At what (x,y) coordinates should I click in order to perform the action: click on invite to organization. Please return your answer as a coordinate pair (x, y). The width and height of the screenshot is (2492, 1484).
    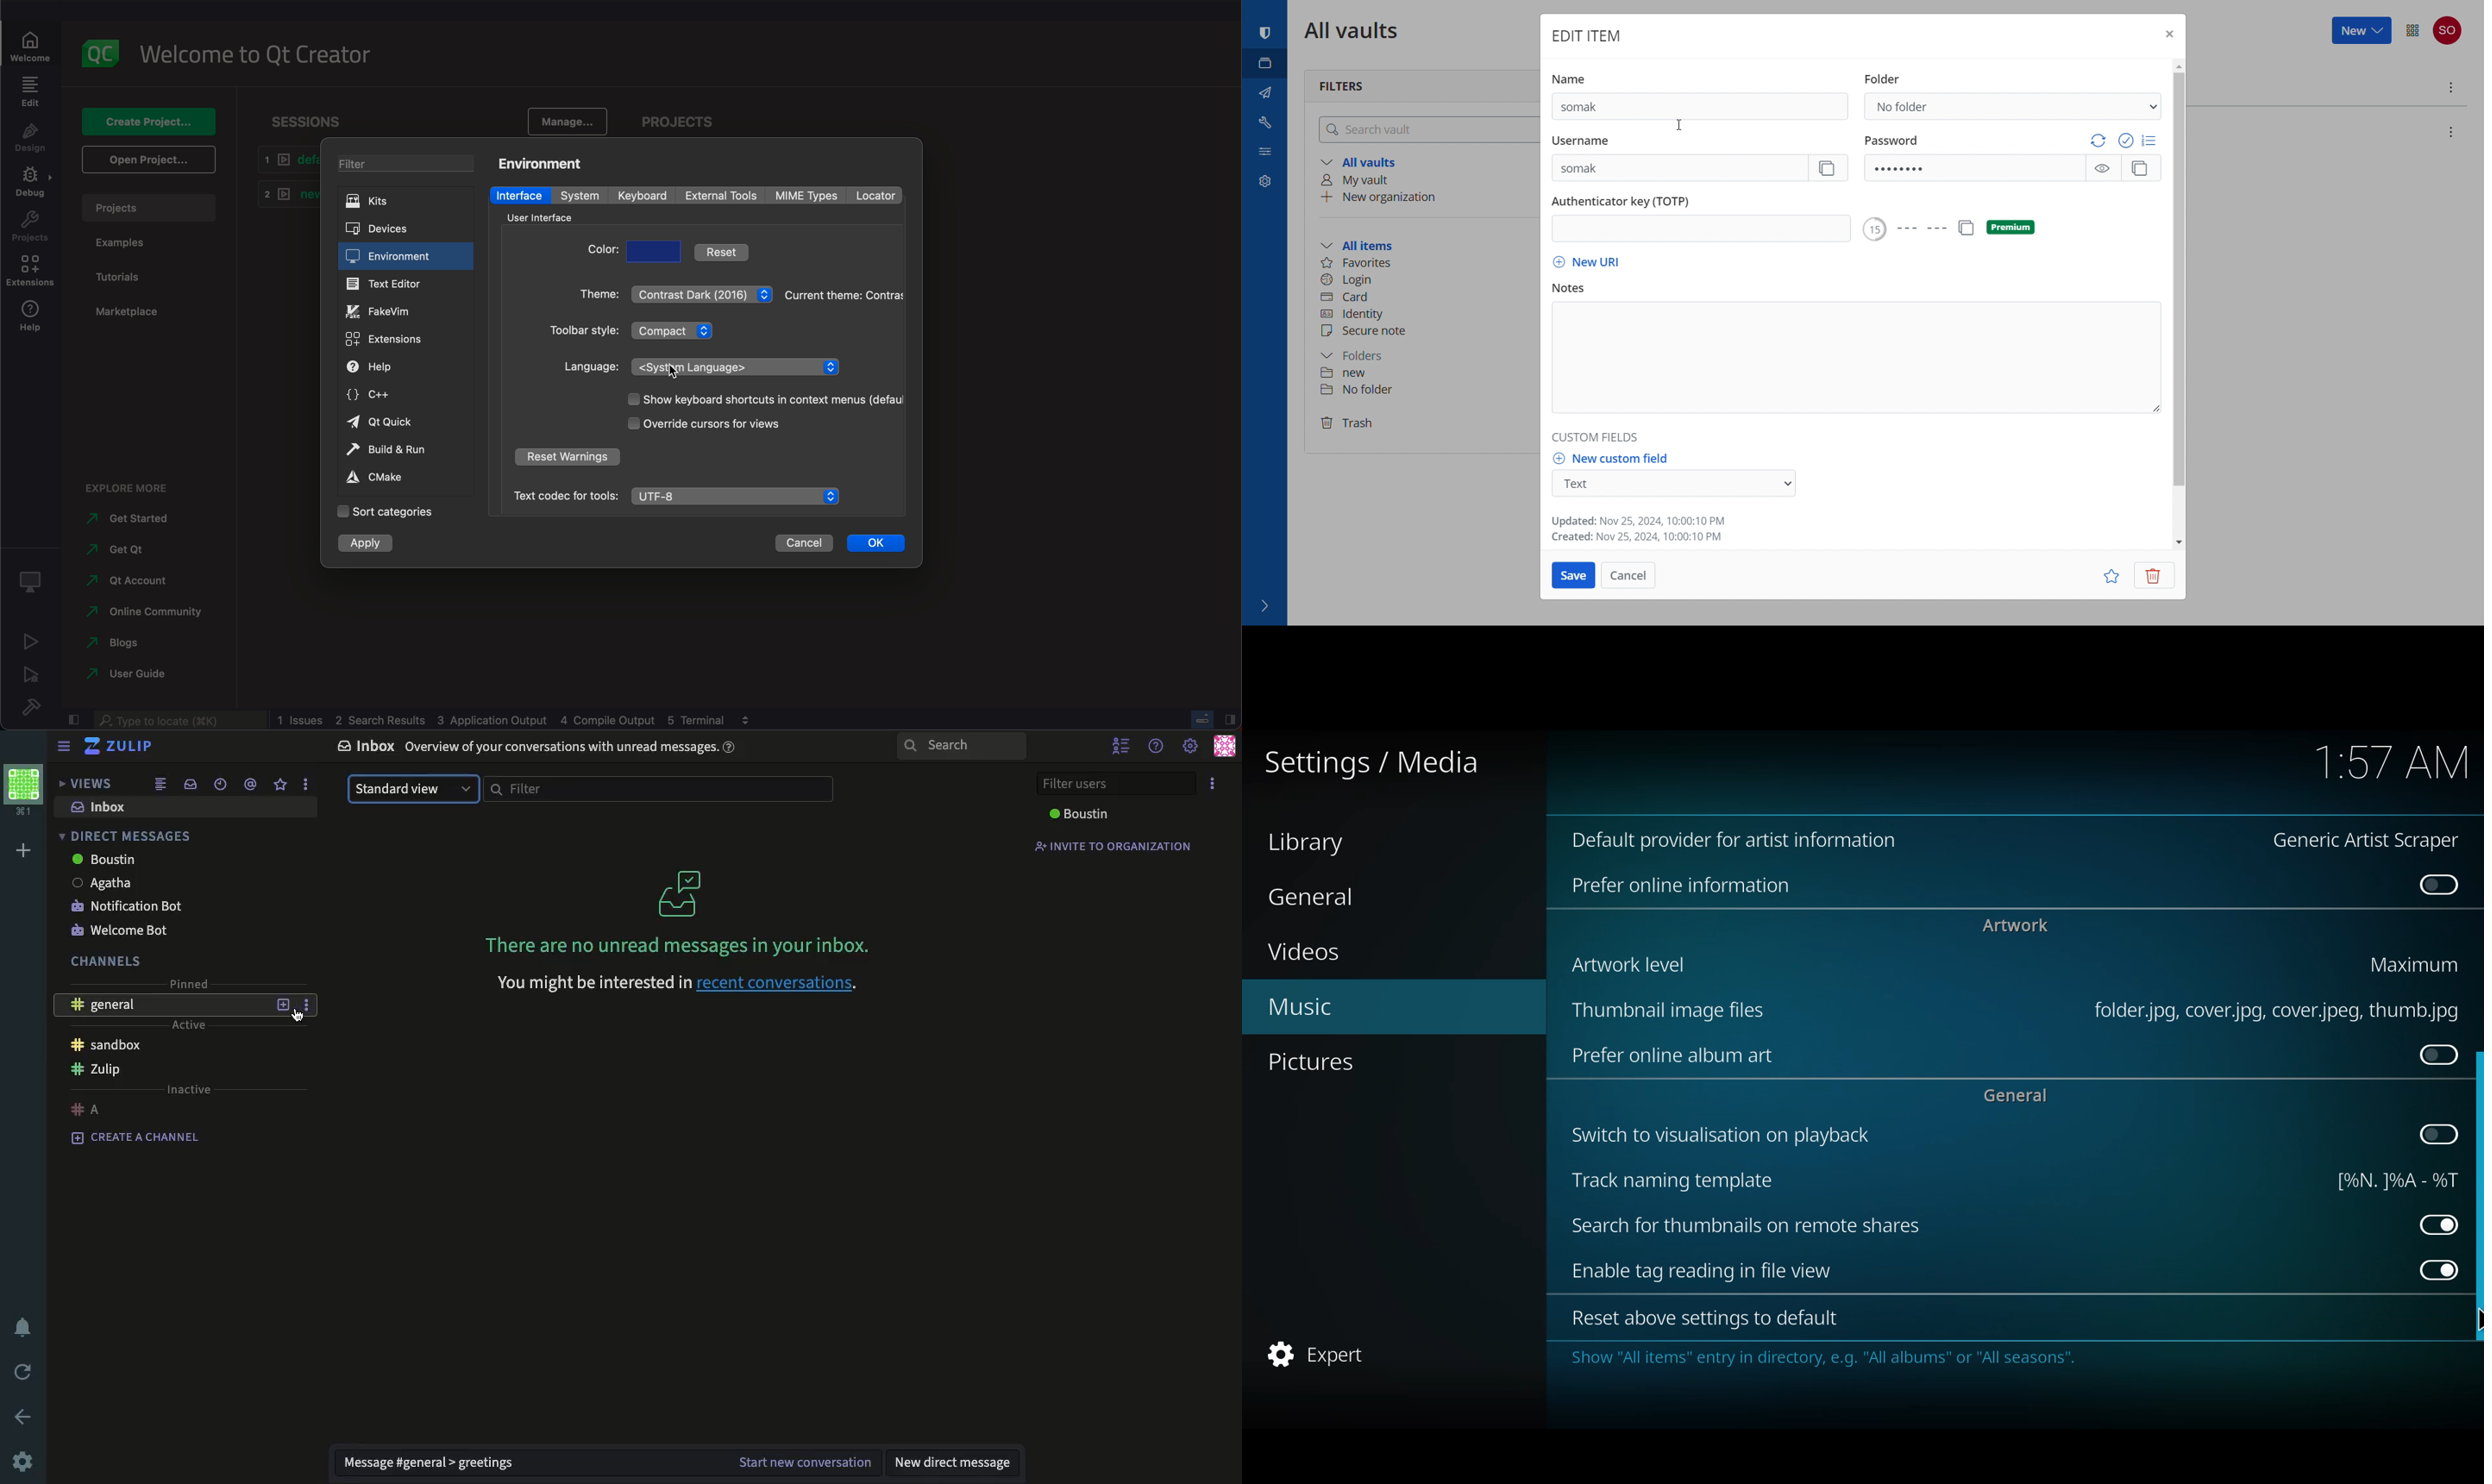
    Looking at the image, I should click on (1113, 846).